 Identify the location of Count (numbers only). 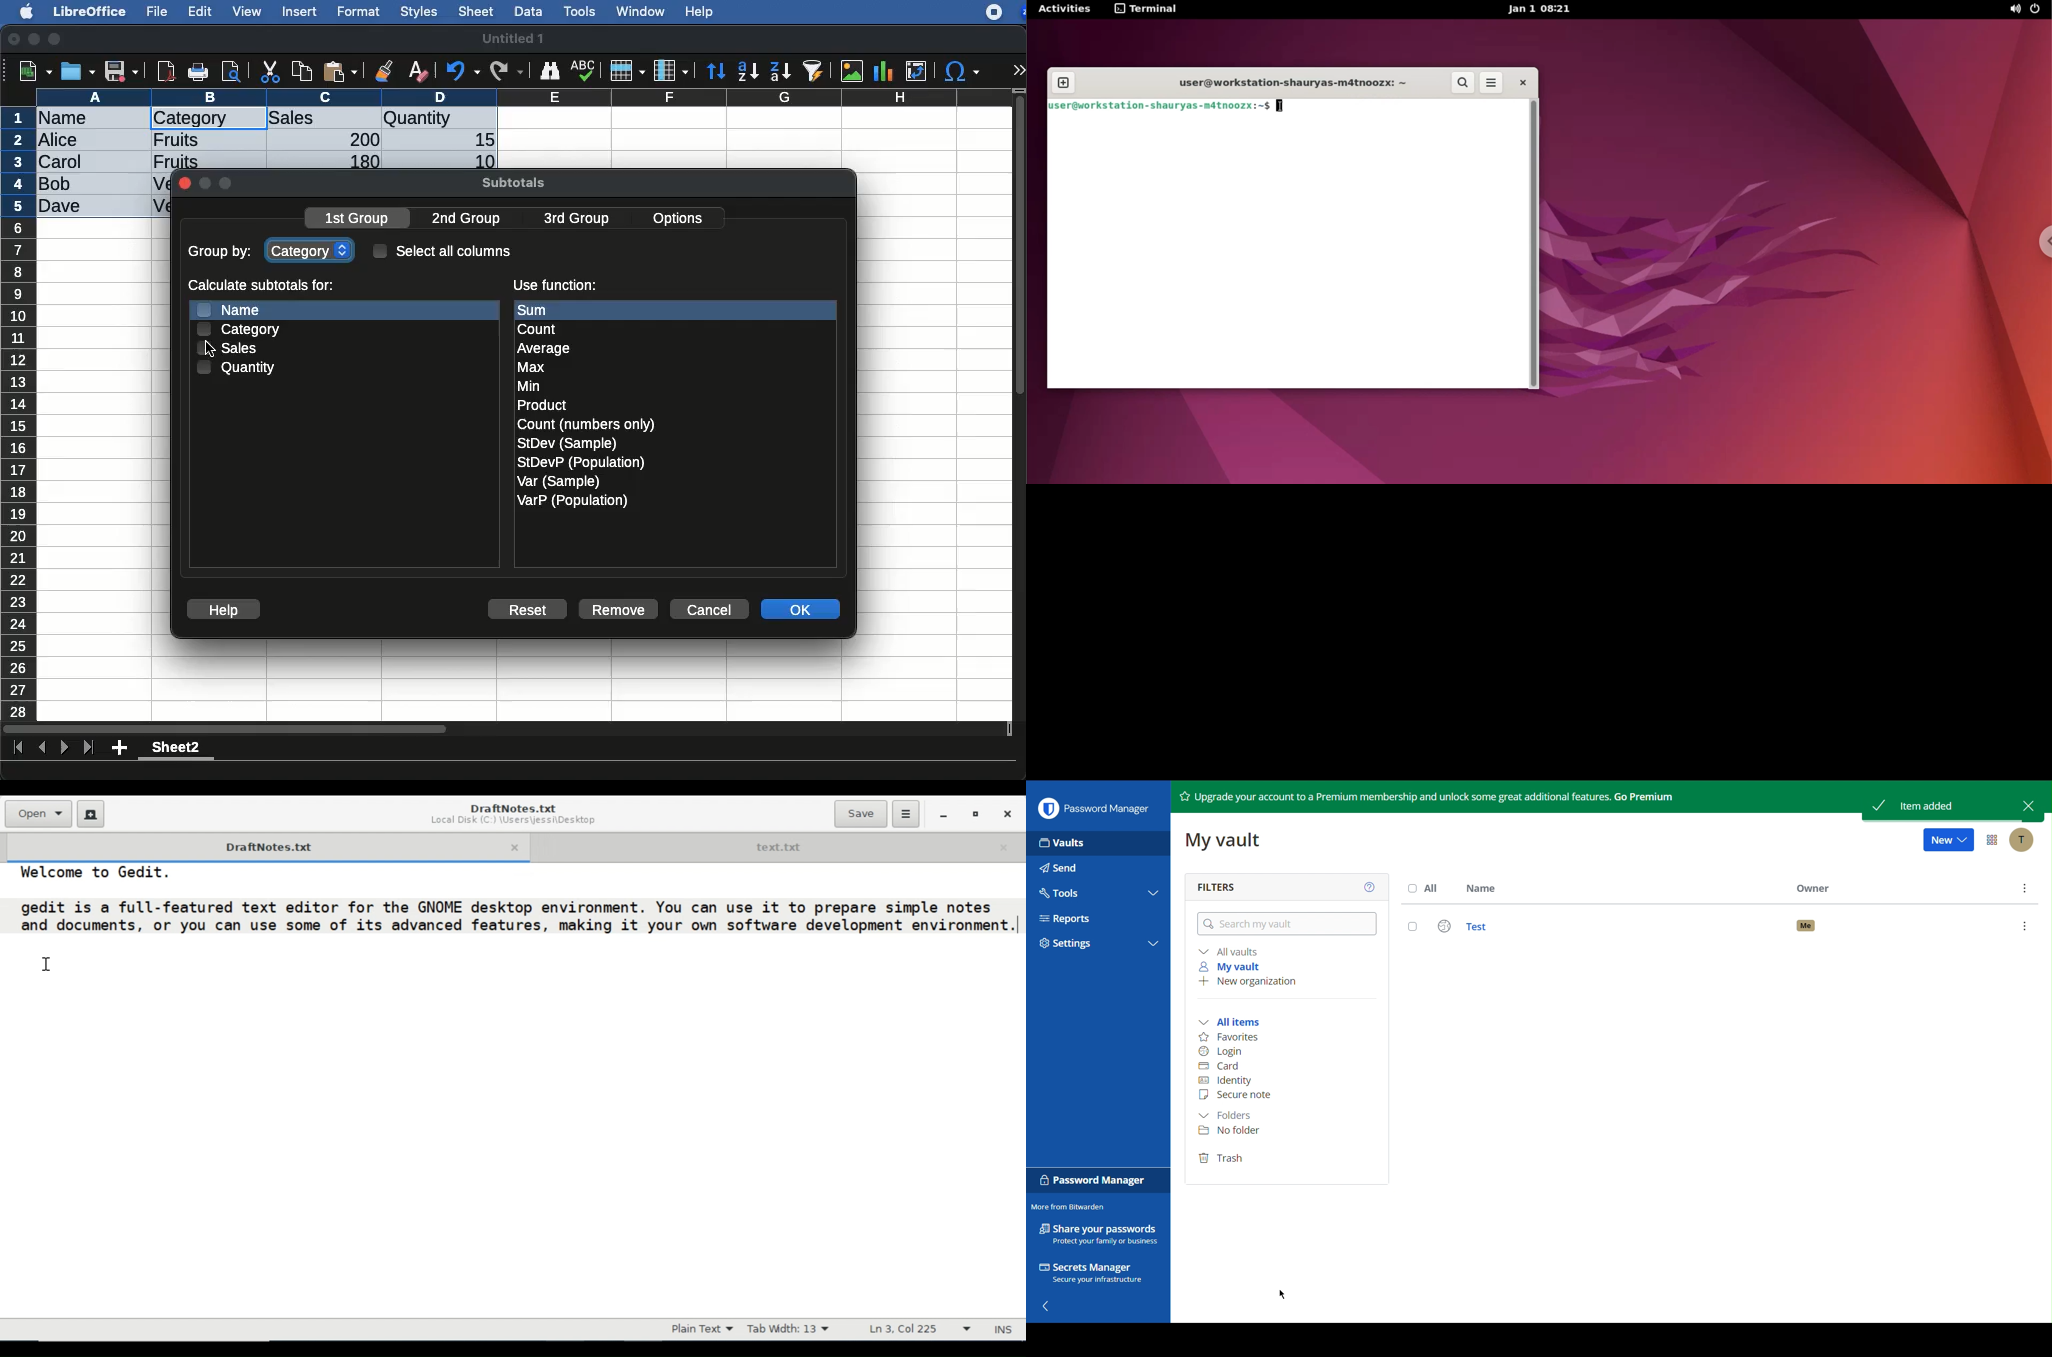
(588, 424).